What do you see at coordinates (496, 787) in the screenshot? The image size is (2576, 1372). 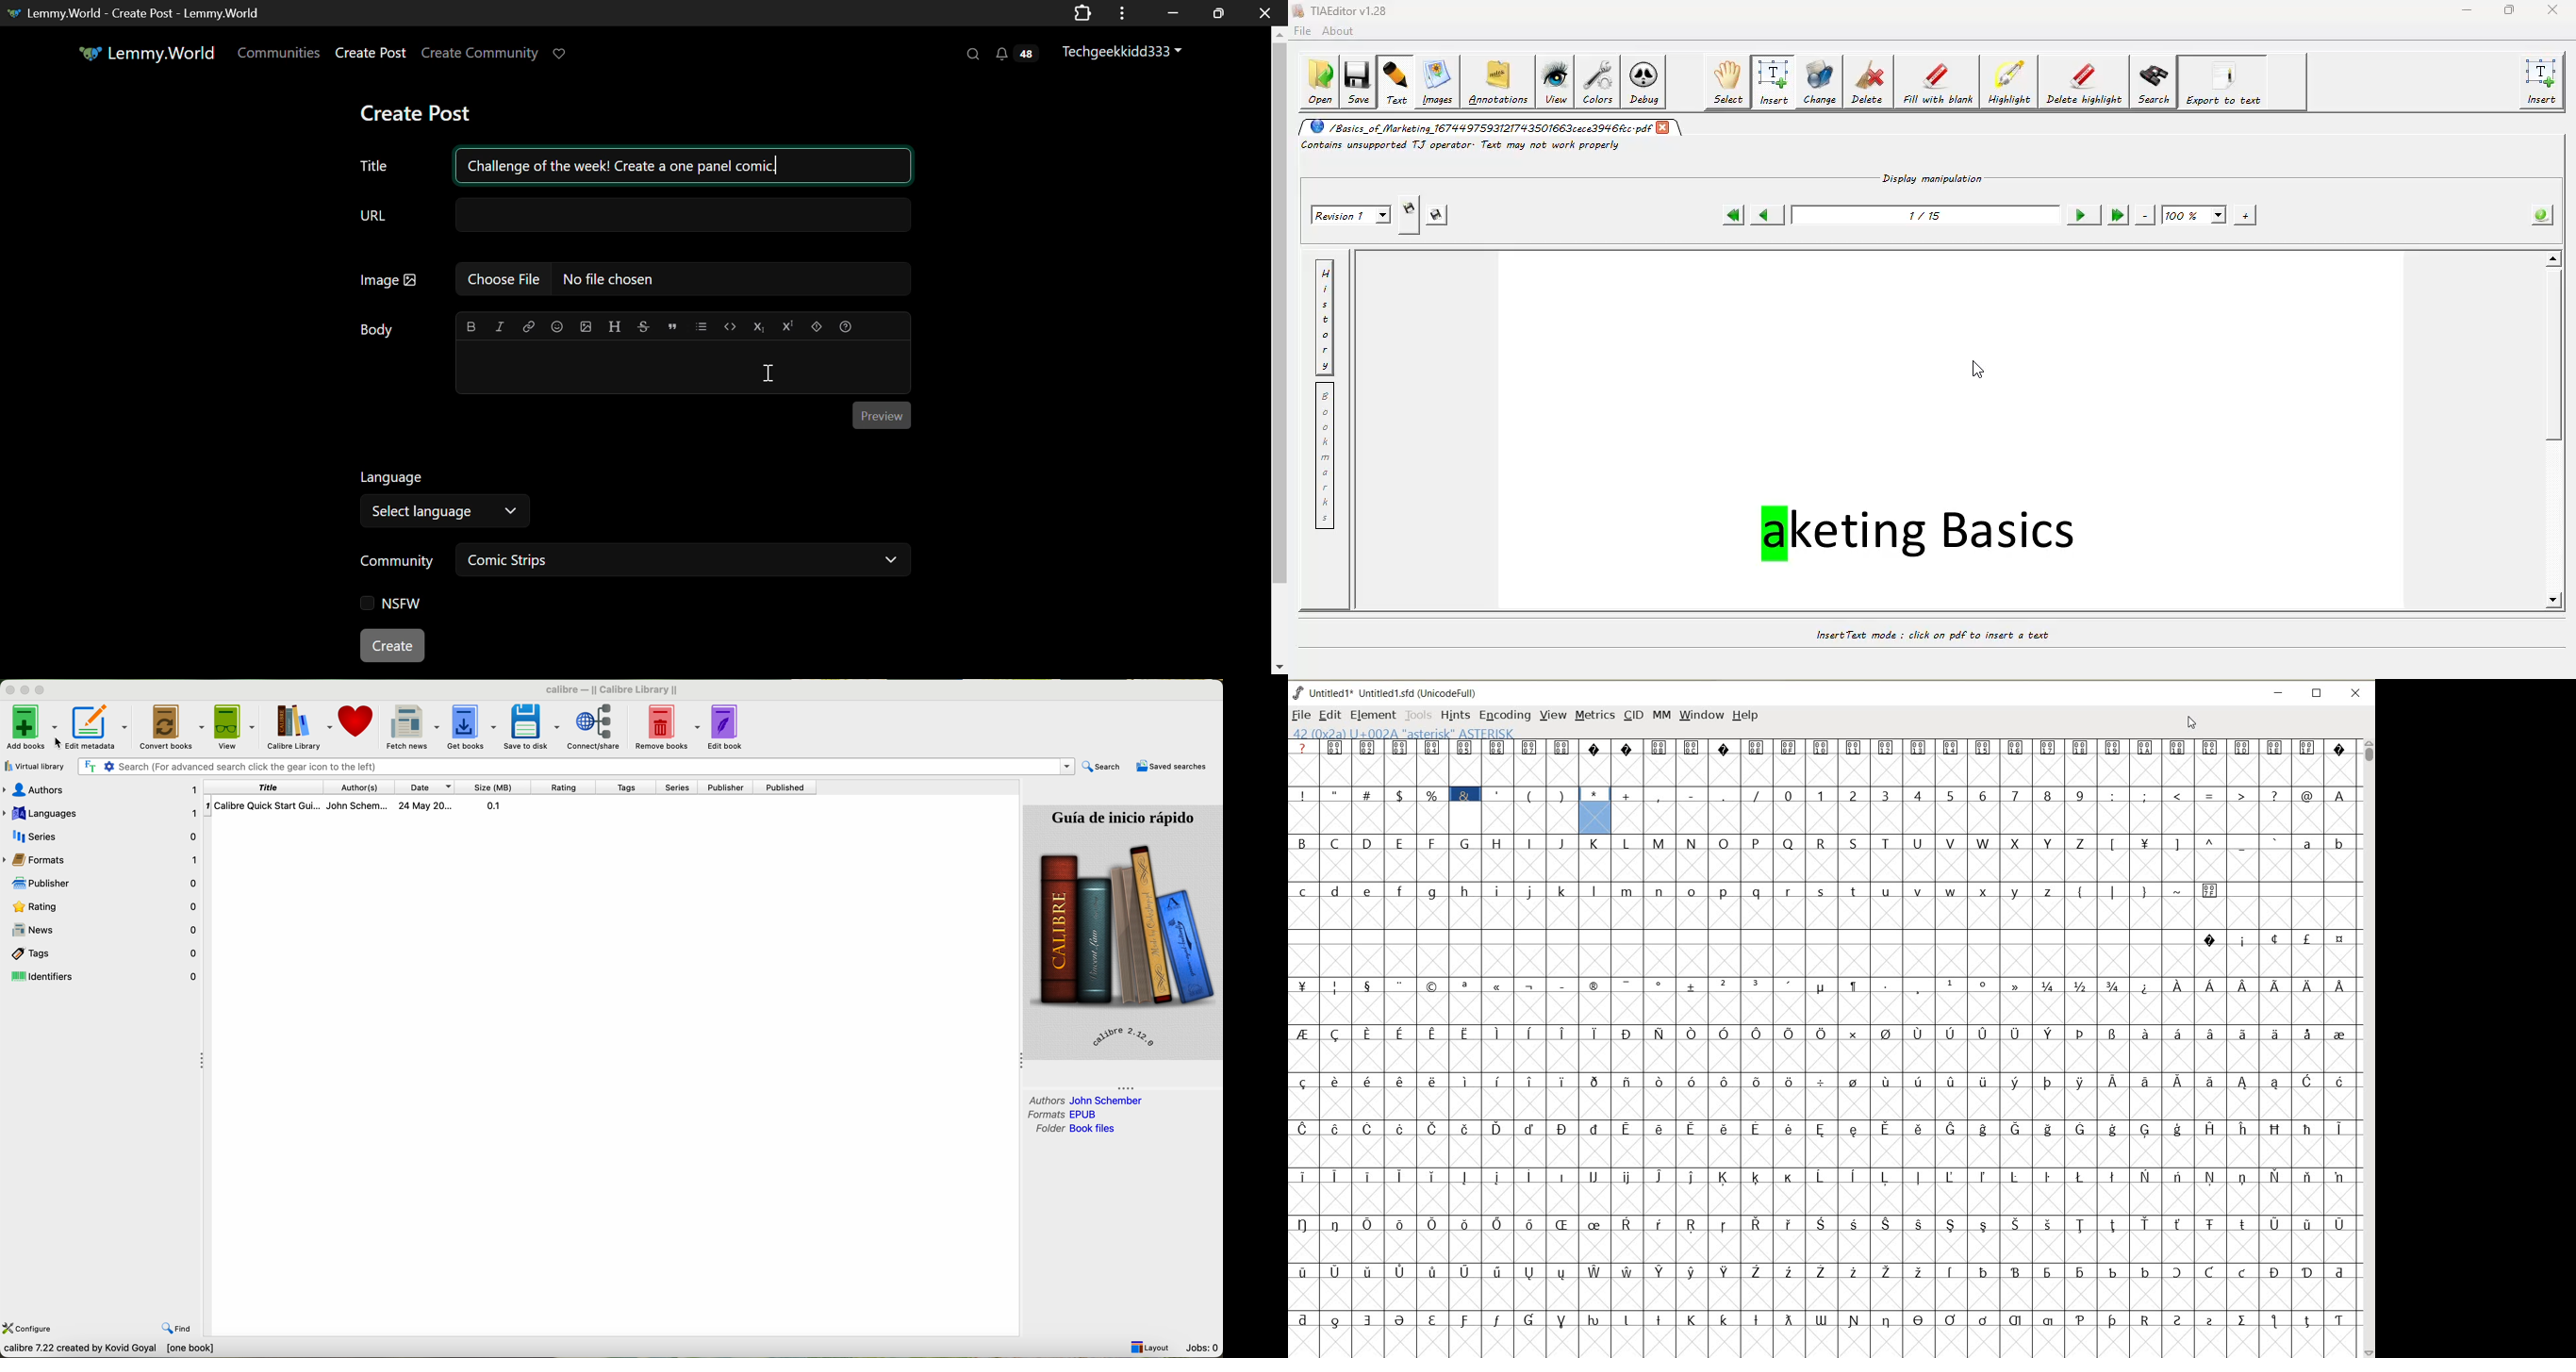 I see `size` at bounding box center [496, 787].